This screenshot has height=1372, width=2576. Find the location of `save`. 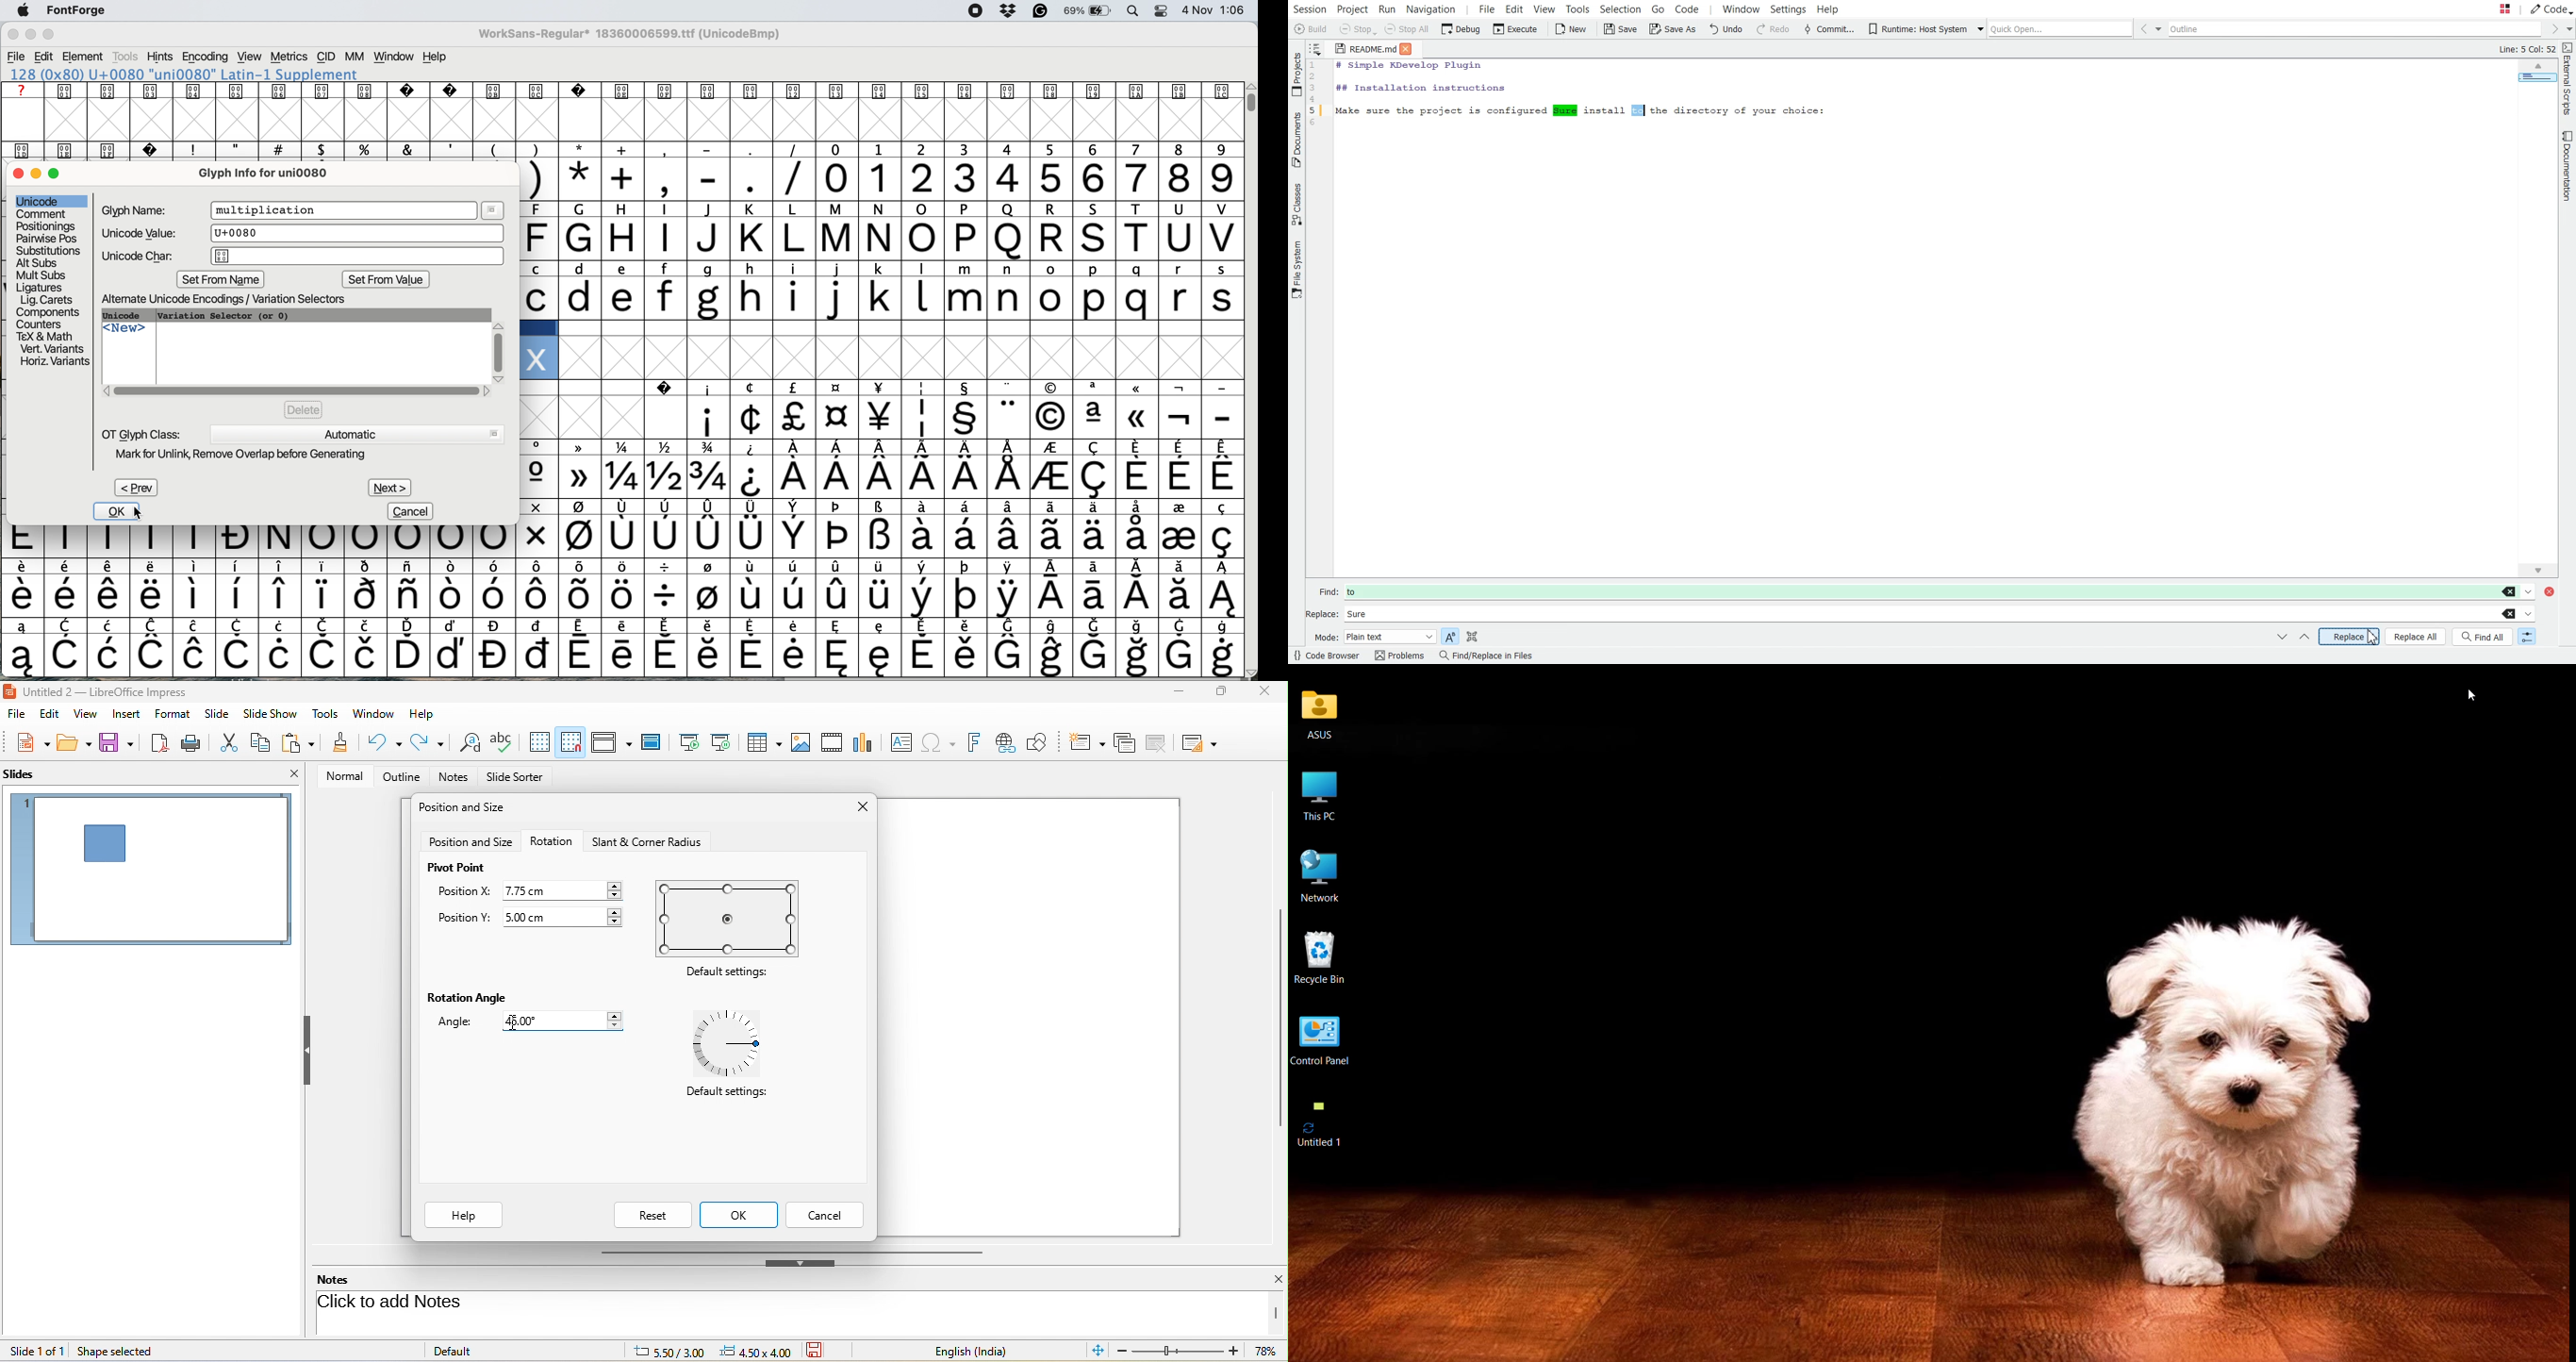

save is located at coordinates (821, 1351).